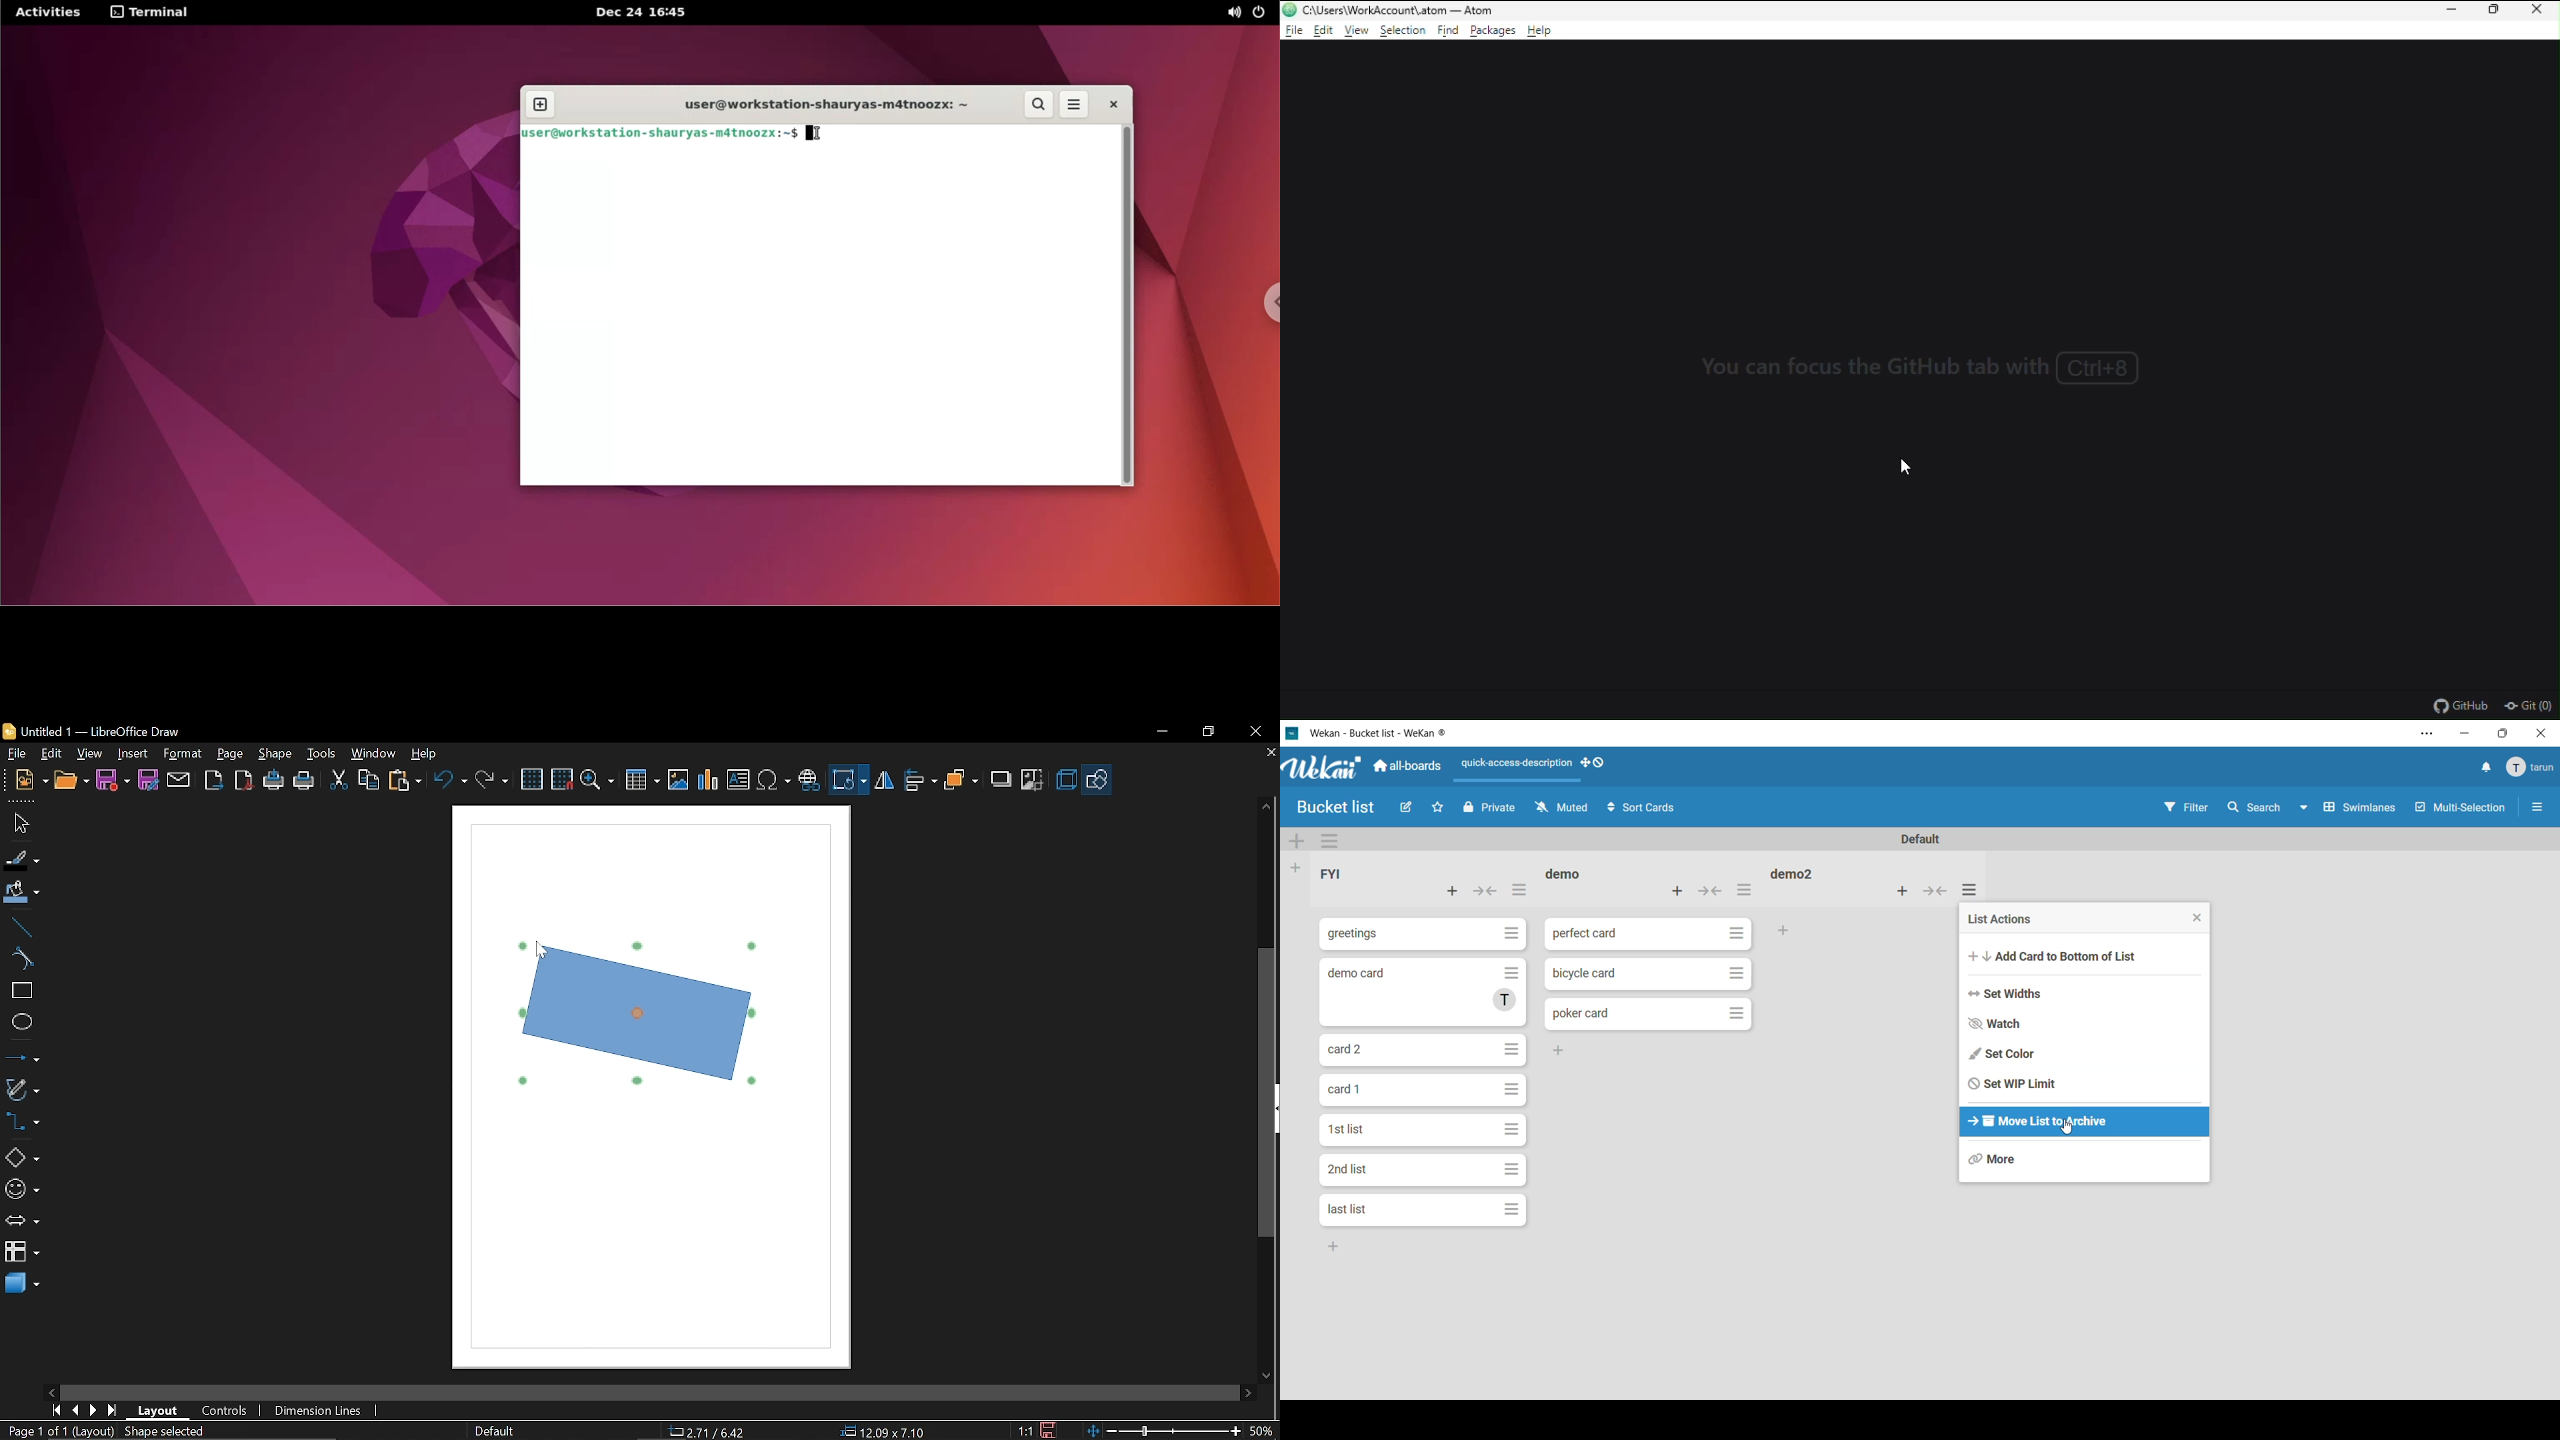 Image resolution: width=2576 pixels, height=1456 pixels. What do you see at coordinates (1247, 1393) in the screenshot?
I see `Move right` at bounding box center [1247, 1393].